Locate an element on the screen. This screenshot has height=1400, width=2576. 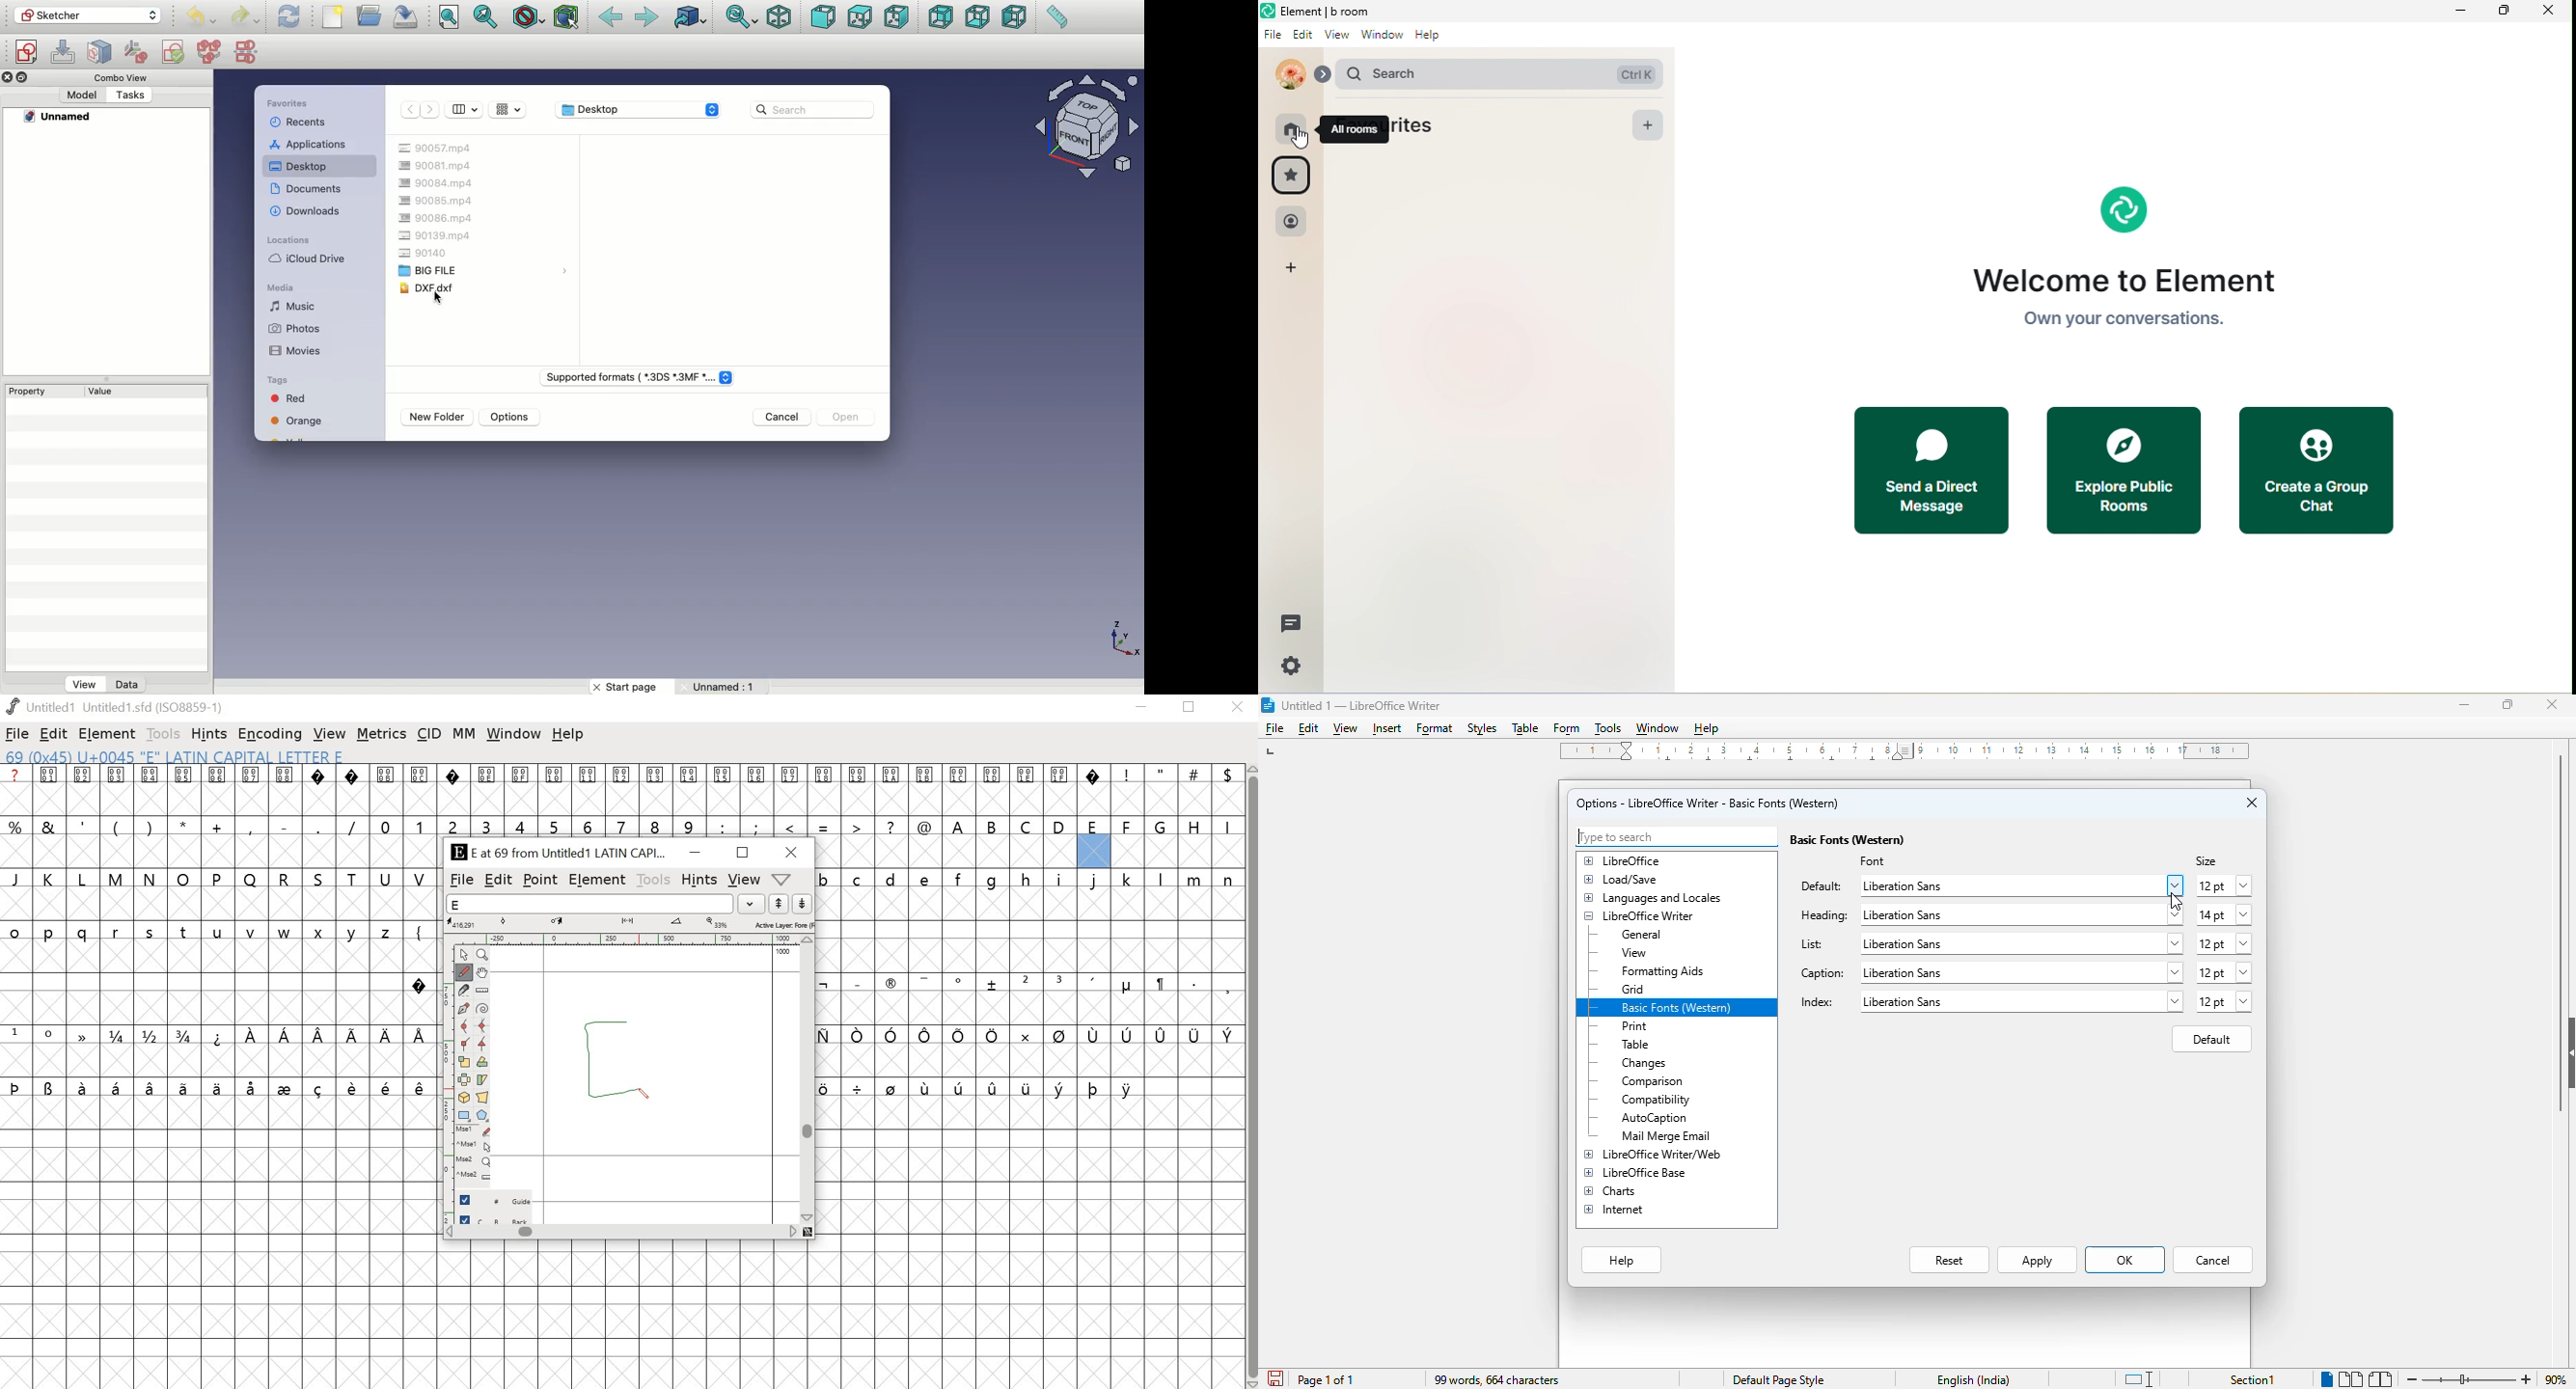
close is located at coordinates (2252, 803).